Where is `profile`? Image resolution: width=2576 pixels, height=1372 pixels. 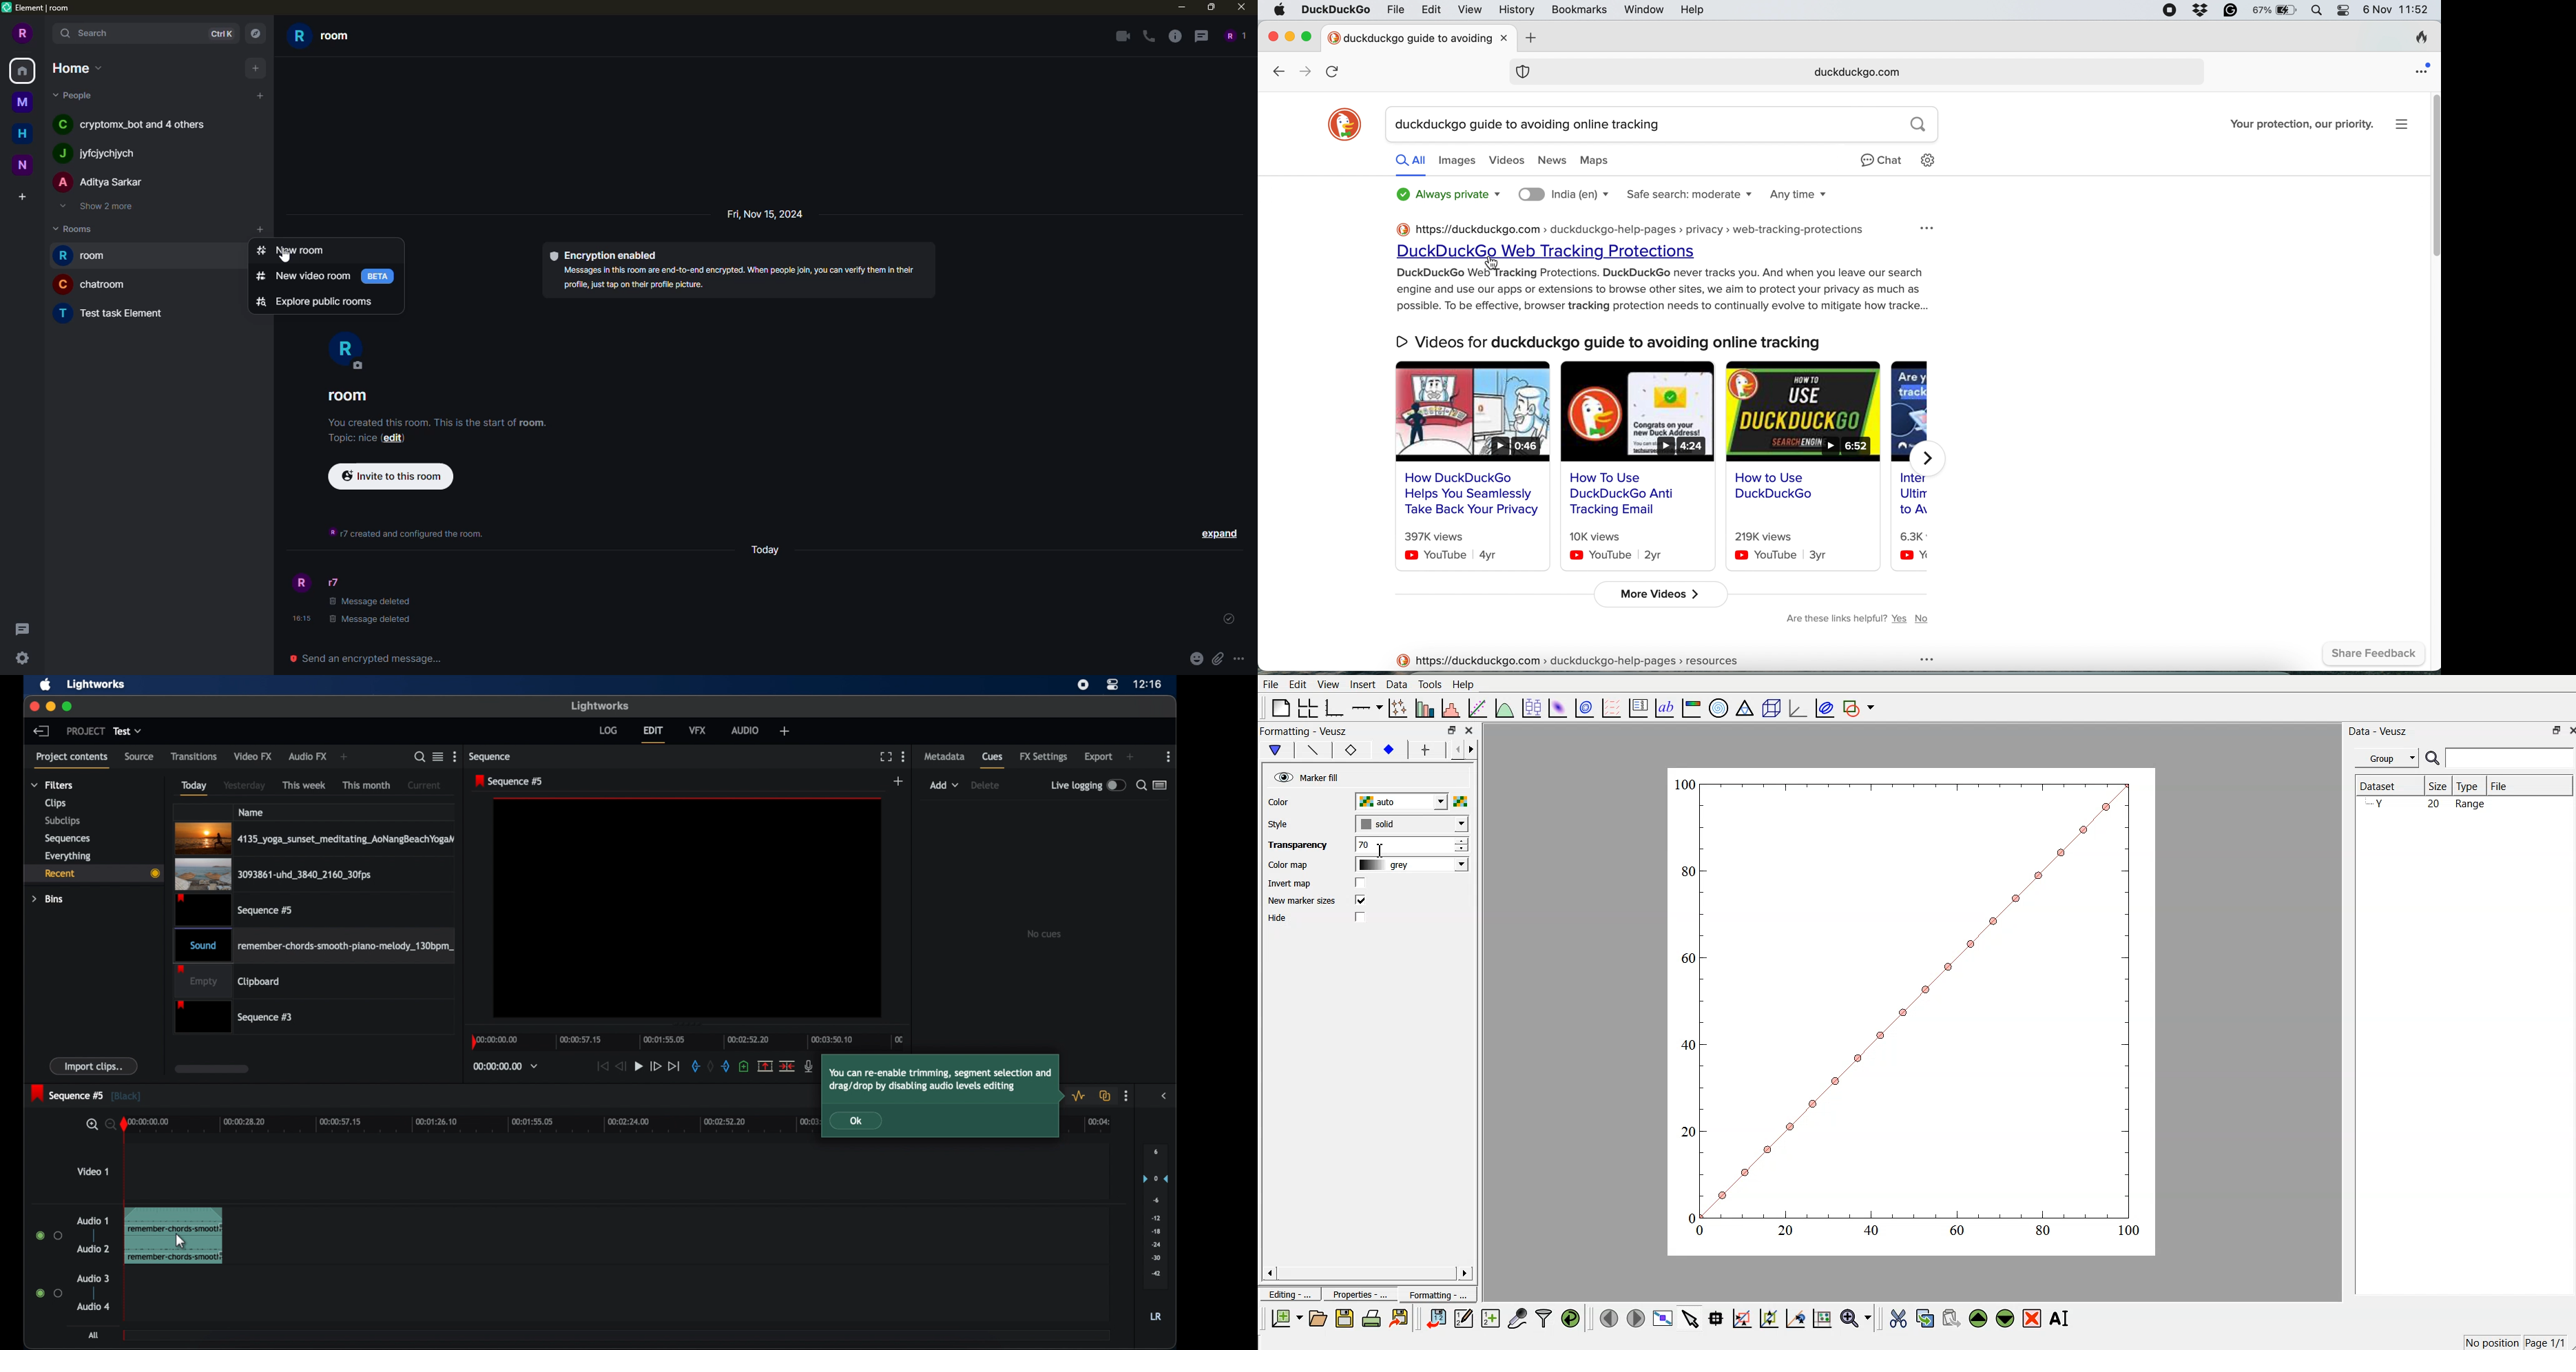 profile is located at coordinates (24, 33).